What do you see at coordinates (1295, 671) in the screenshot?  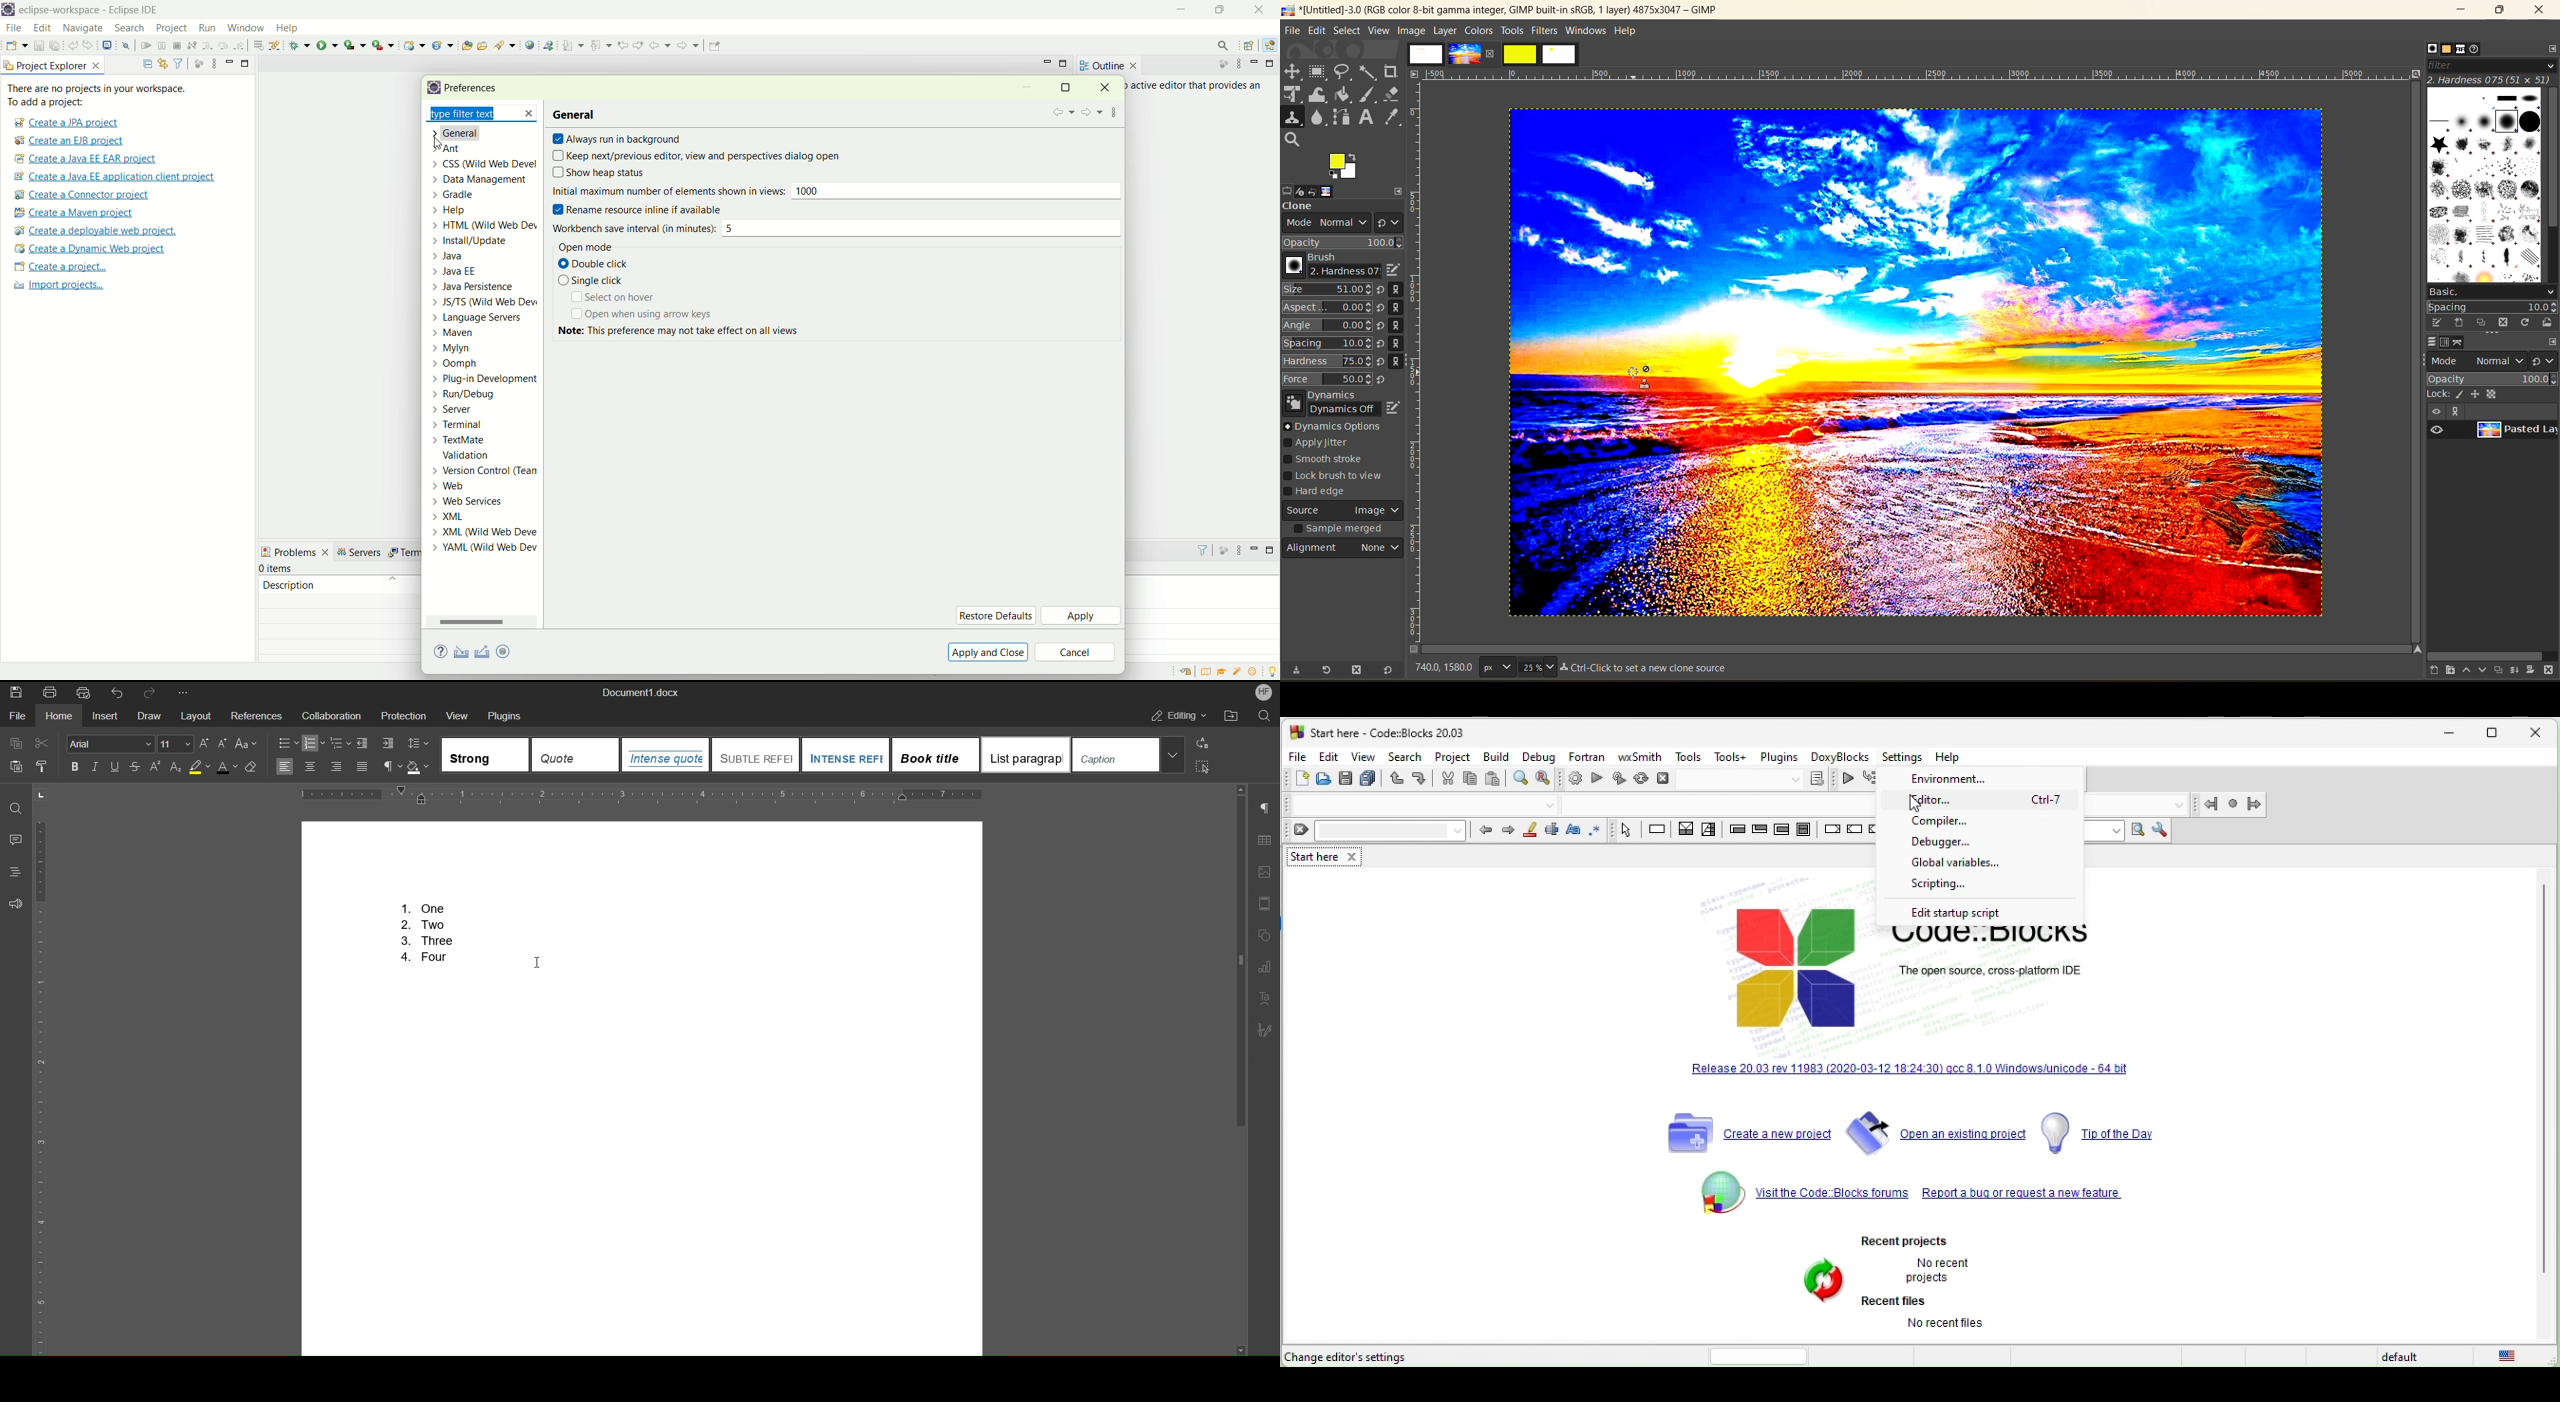 I see `save tool preset` at bounding box center [1295, 671].